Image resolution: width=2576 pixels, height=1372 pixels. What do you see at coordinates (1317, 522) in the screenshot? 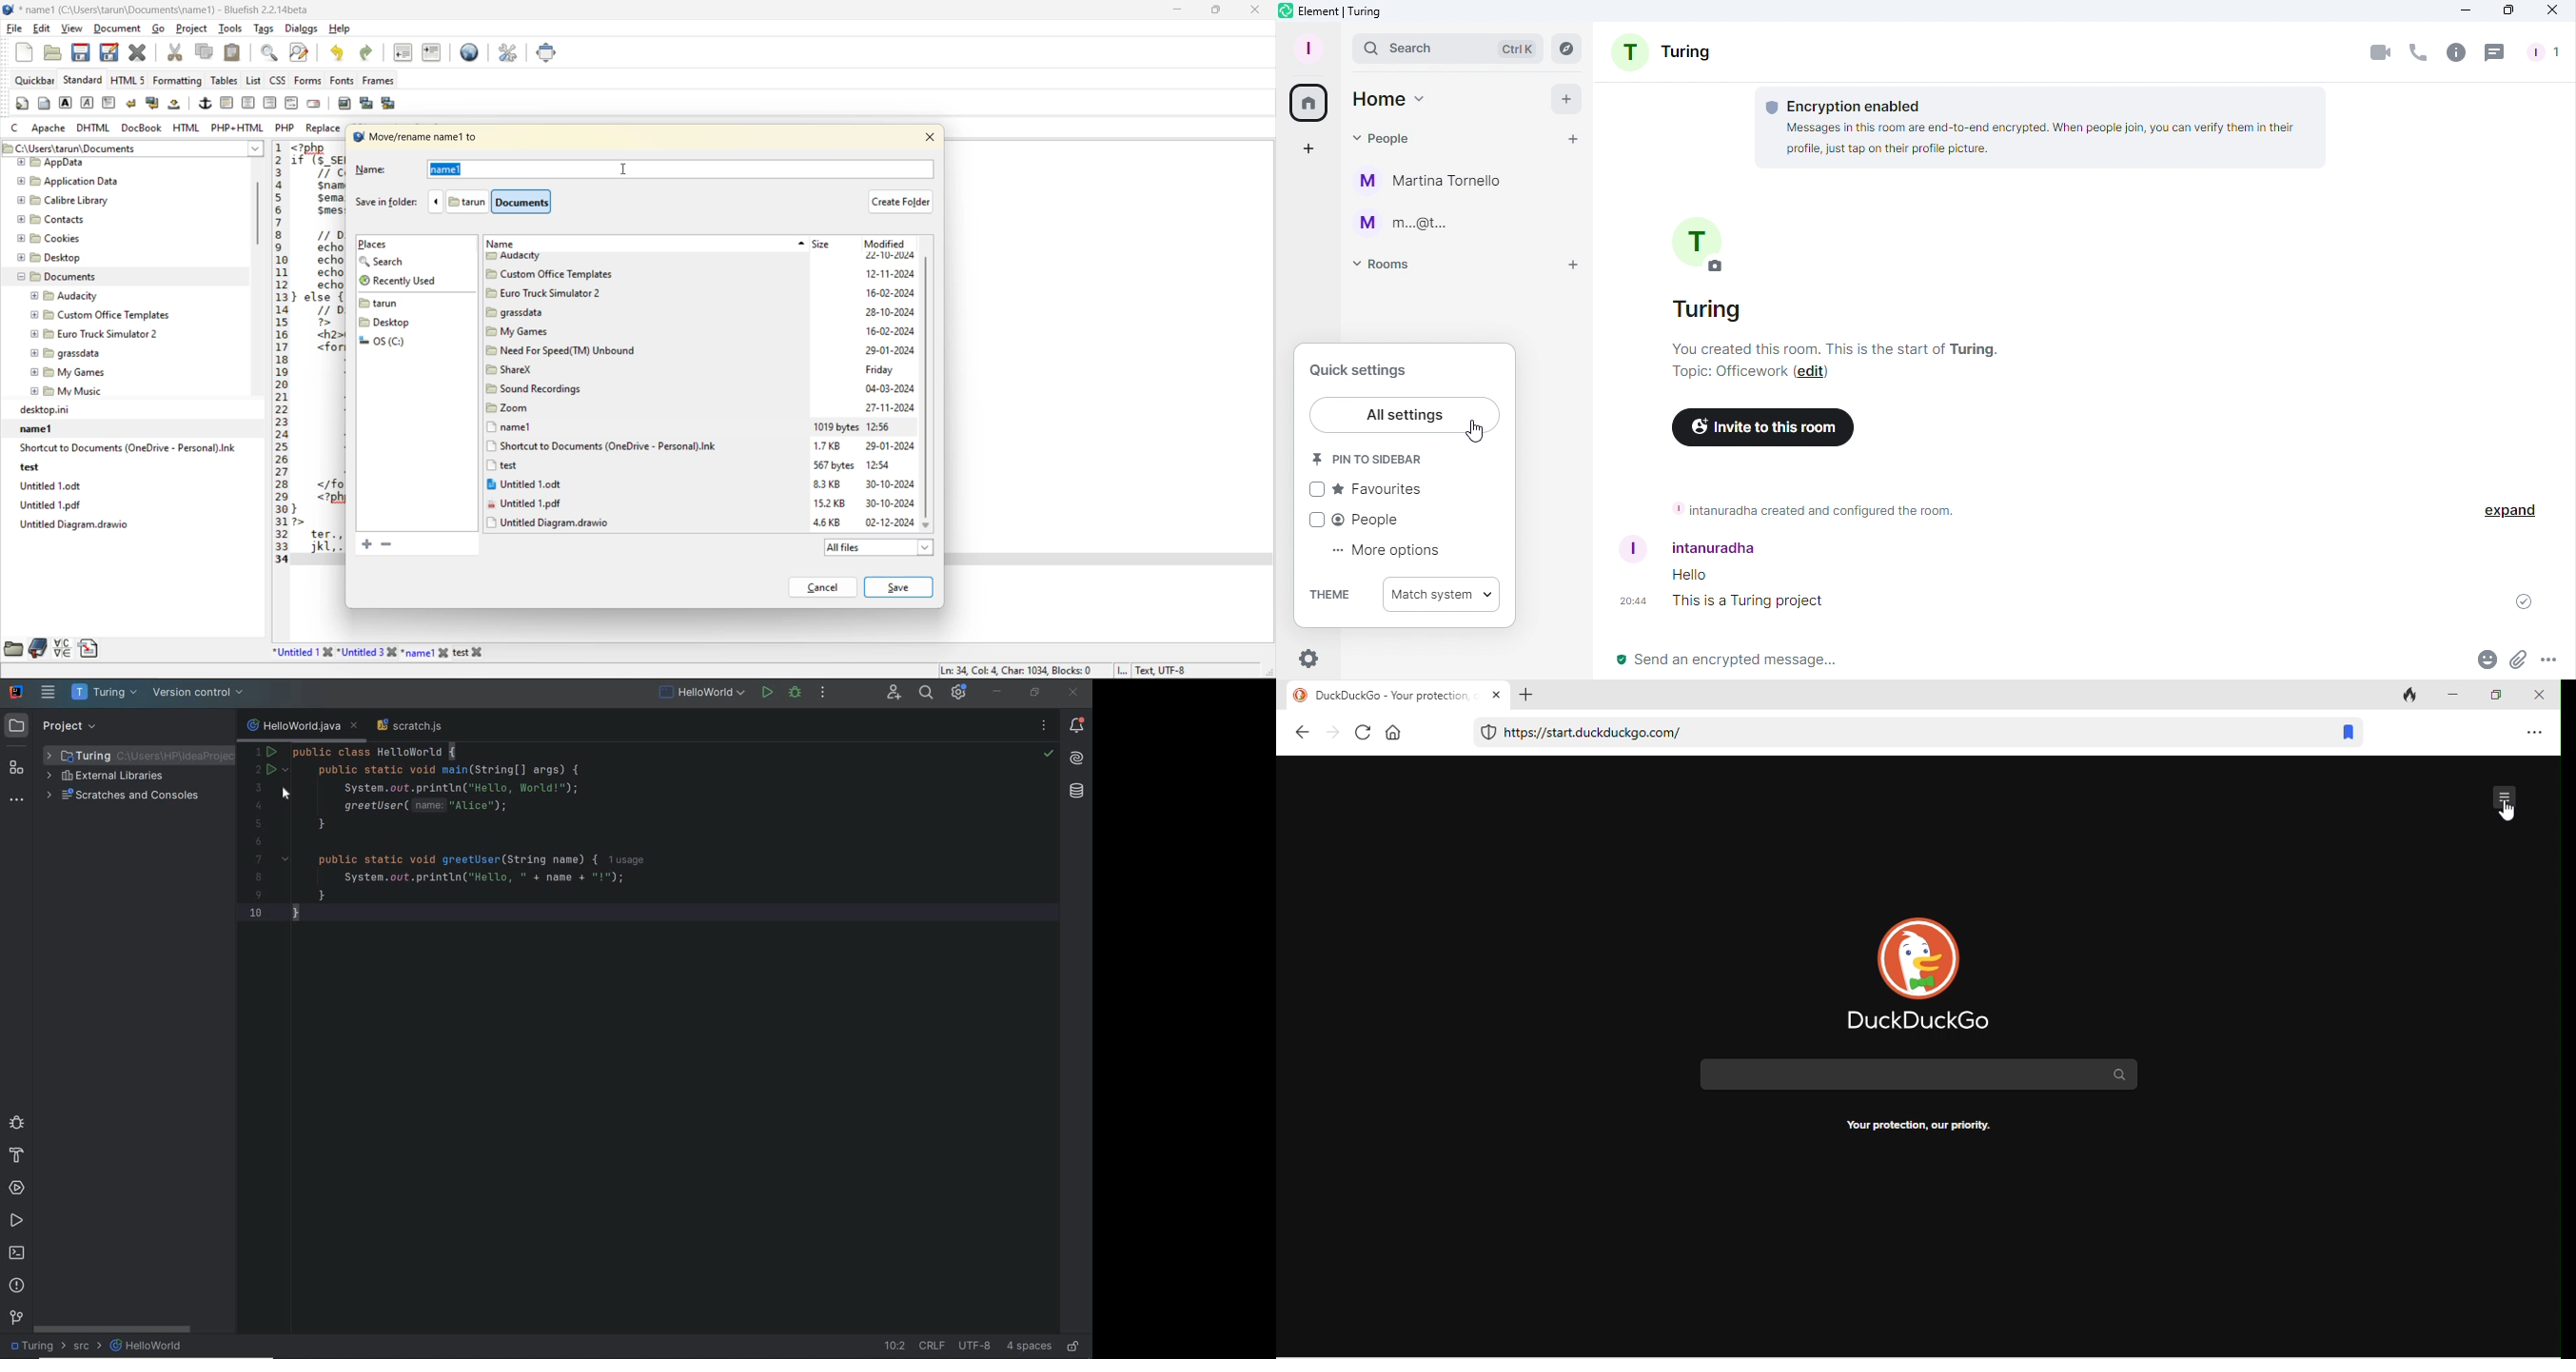
I see `checkbox` at bounding box center [1317, 522].